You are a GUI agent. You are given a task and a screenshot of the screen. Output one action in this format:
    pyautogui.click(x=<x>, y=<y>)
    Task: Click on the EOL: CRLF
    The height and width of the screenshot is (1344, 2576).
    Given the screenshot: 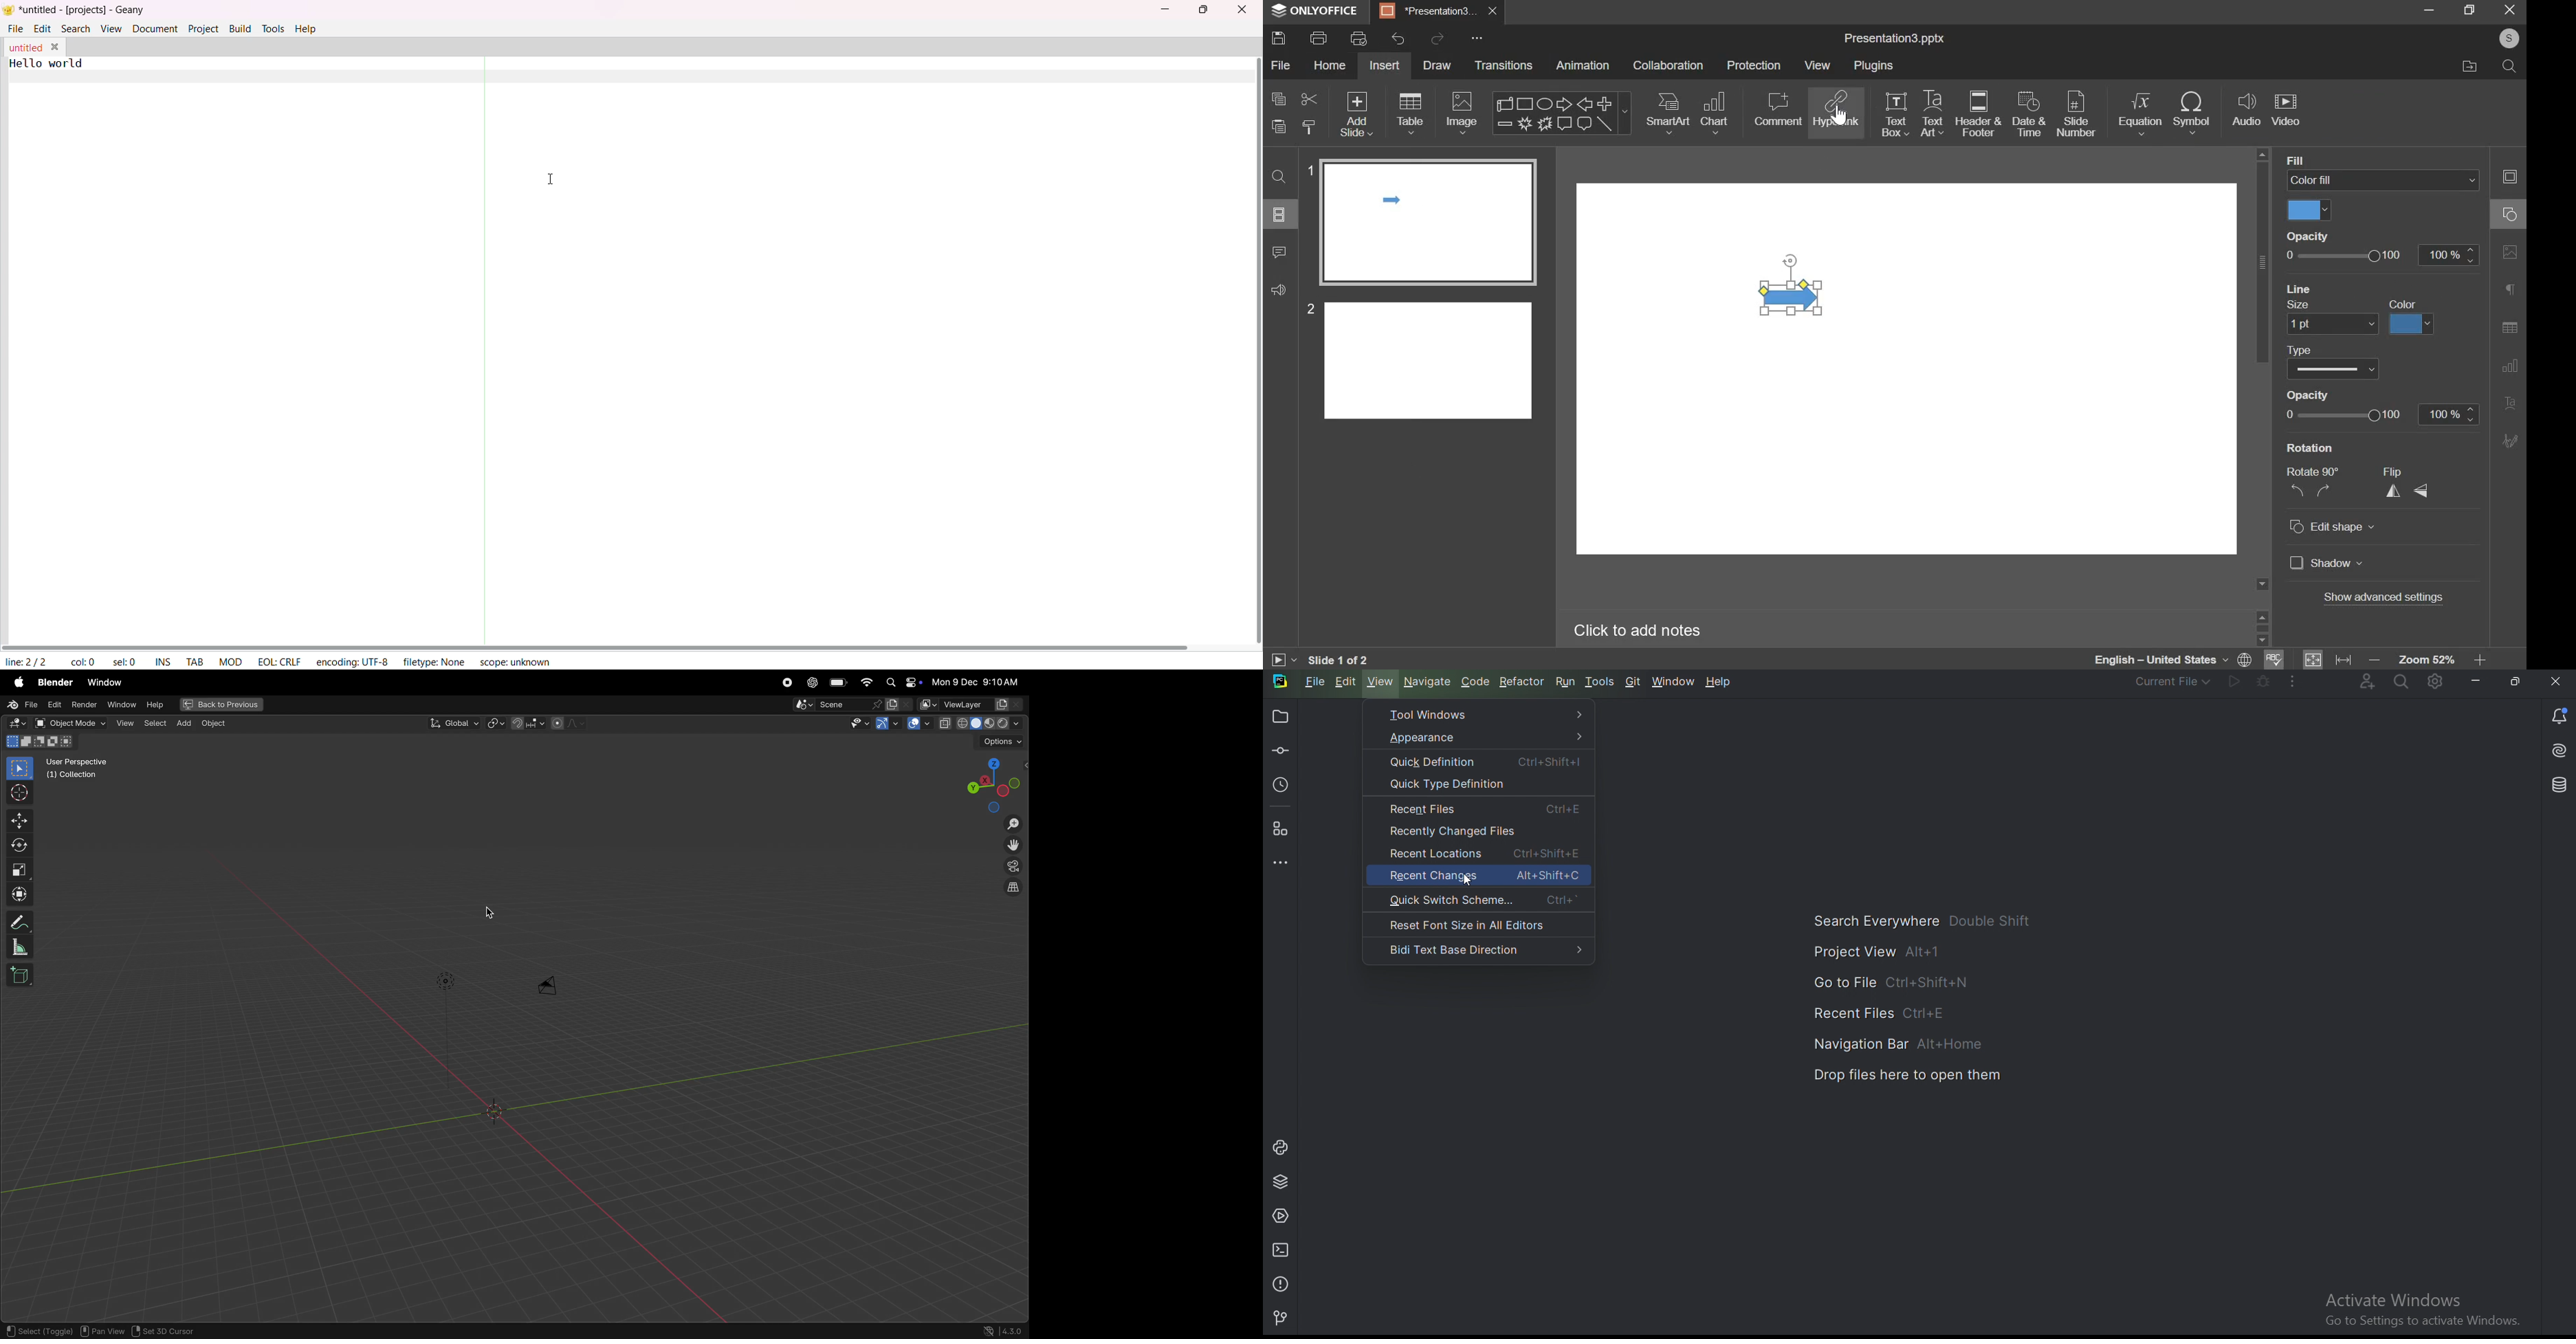 What is the action you would take?
    pyautogui.click(x=279, y=660)
    